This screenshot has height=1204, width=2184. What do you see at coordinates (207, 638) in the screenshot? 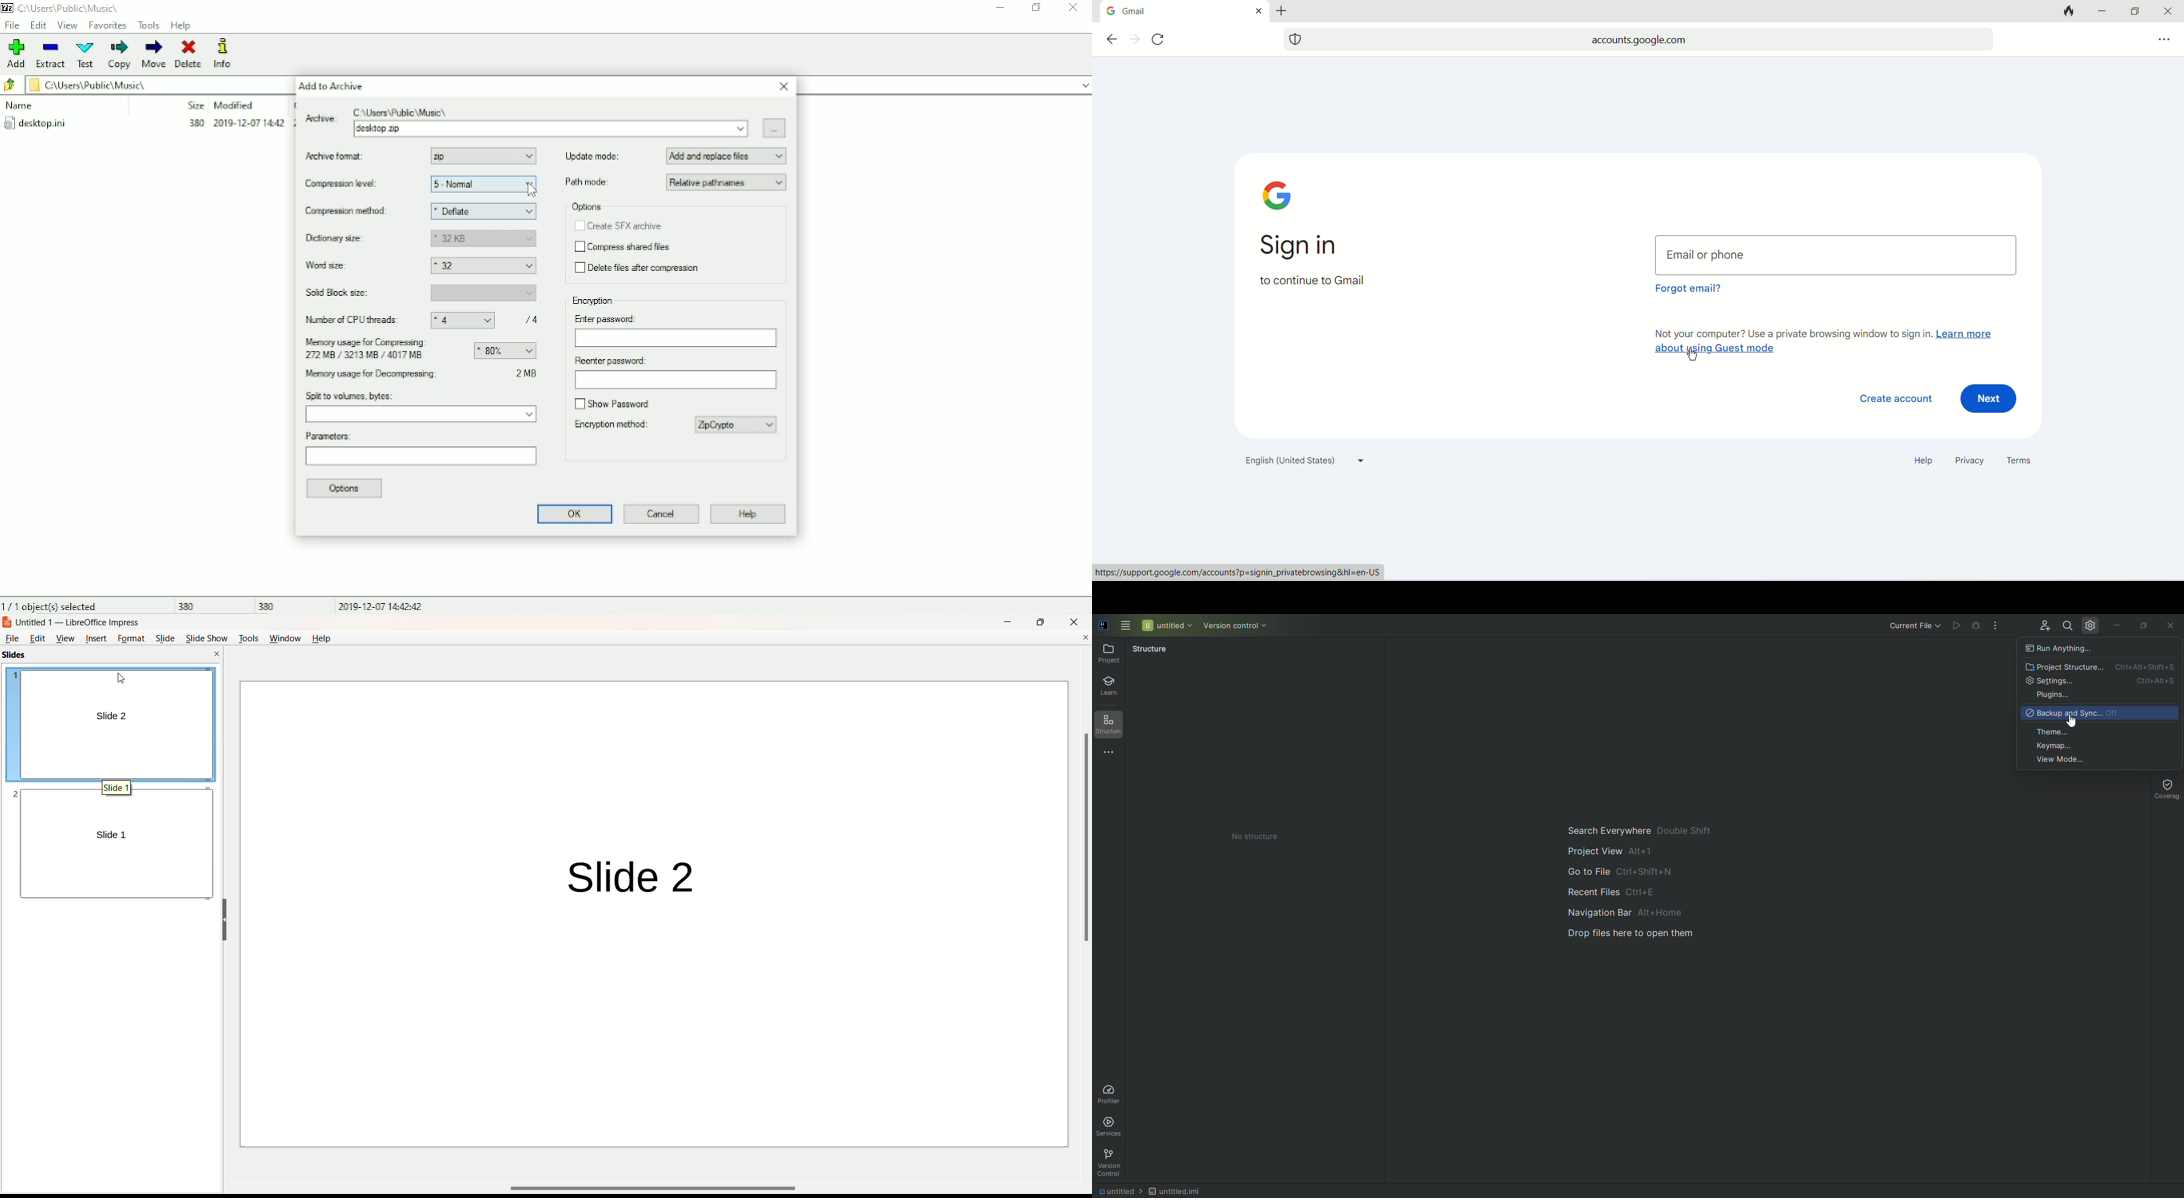
I see `slide show` at bounding box center [207, 638].